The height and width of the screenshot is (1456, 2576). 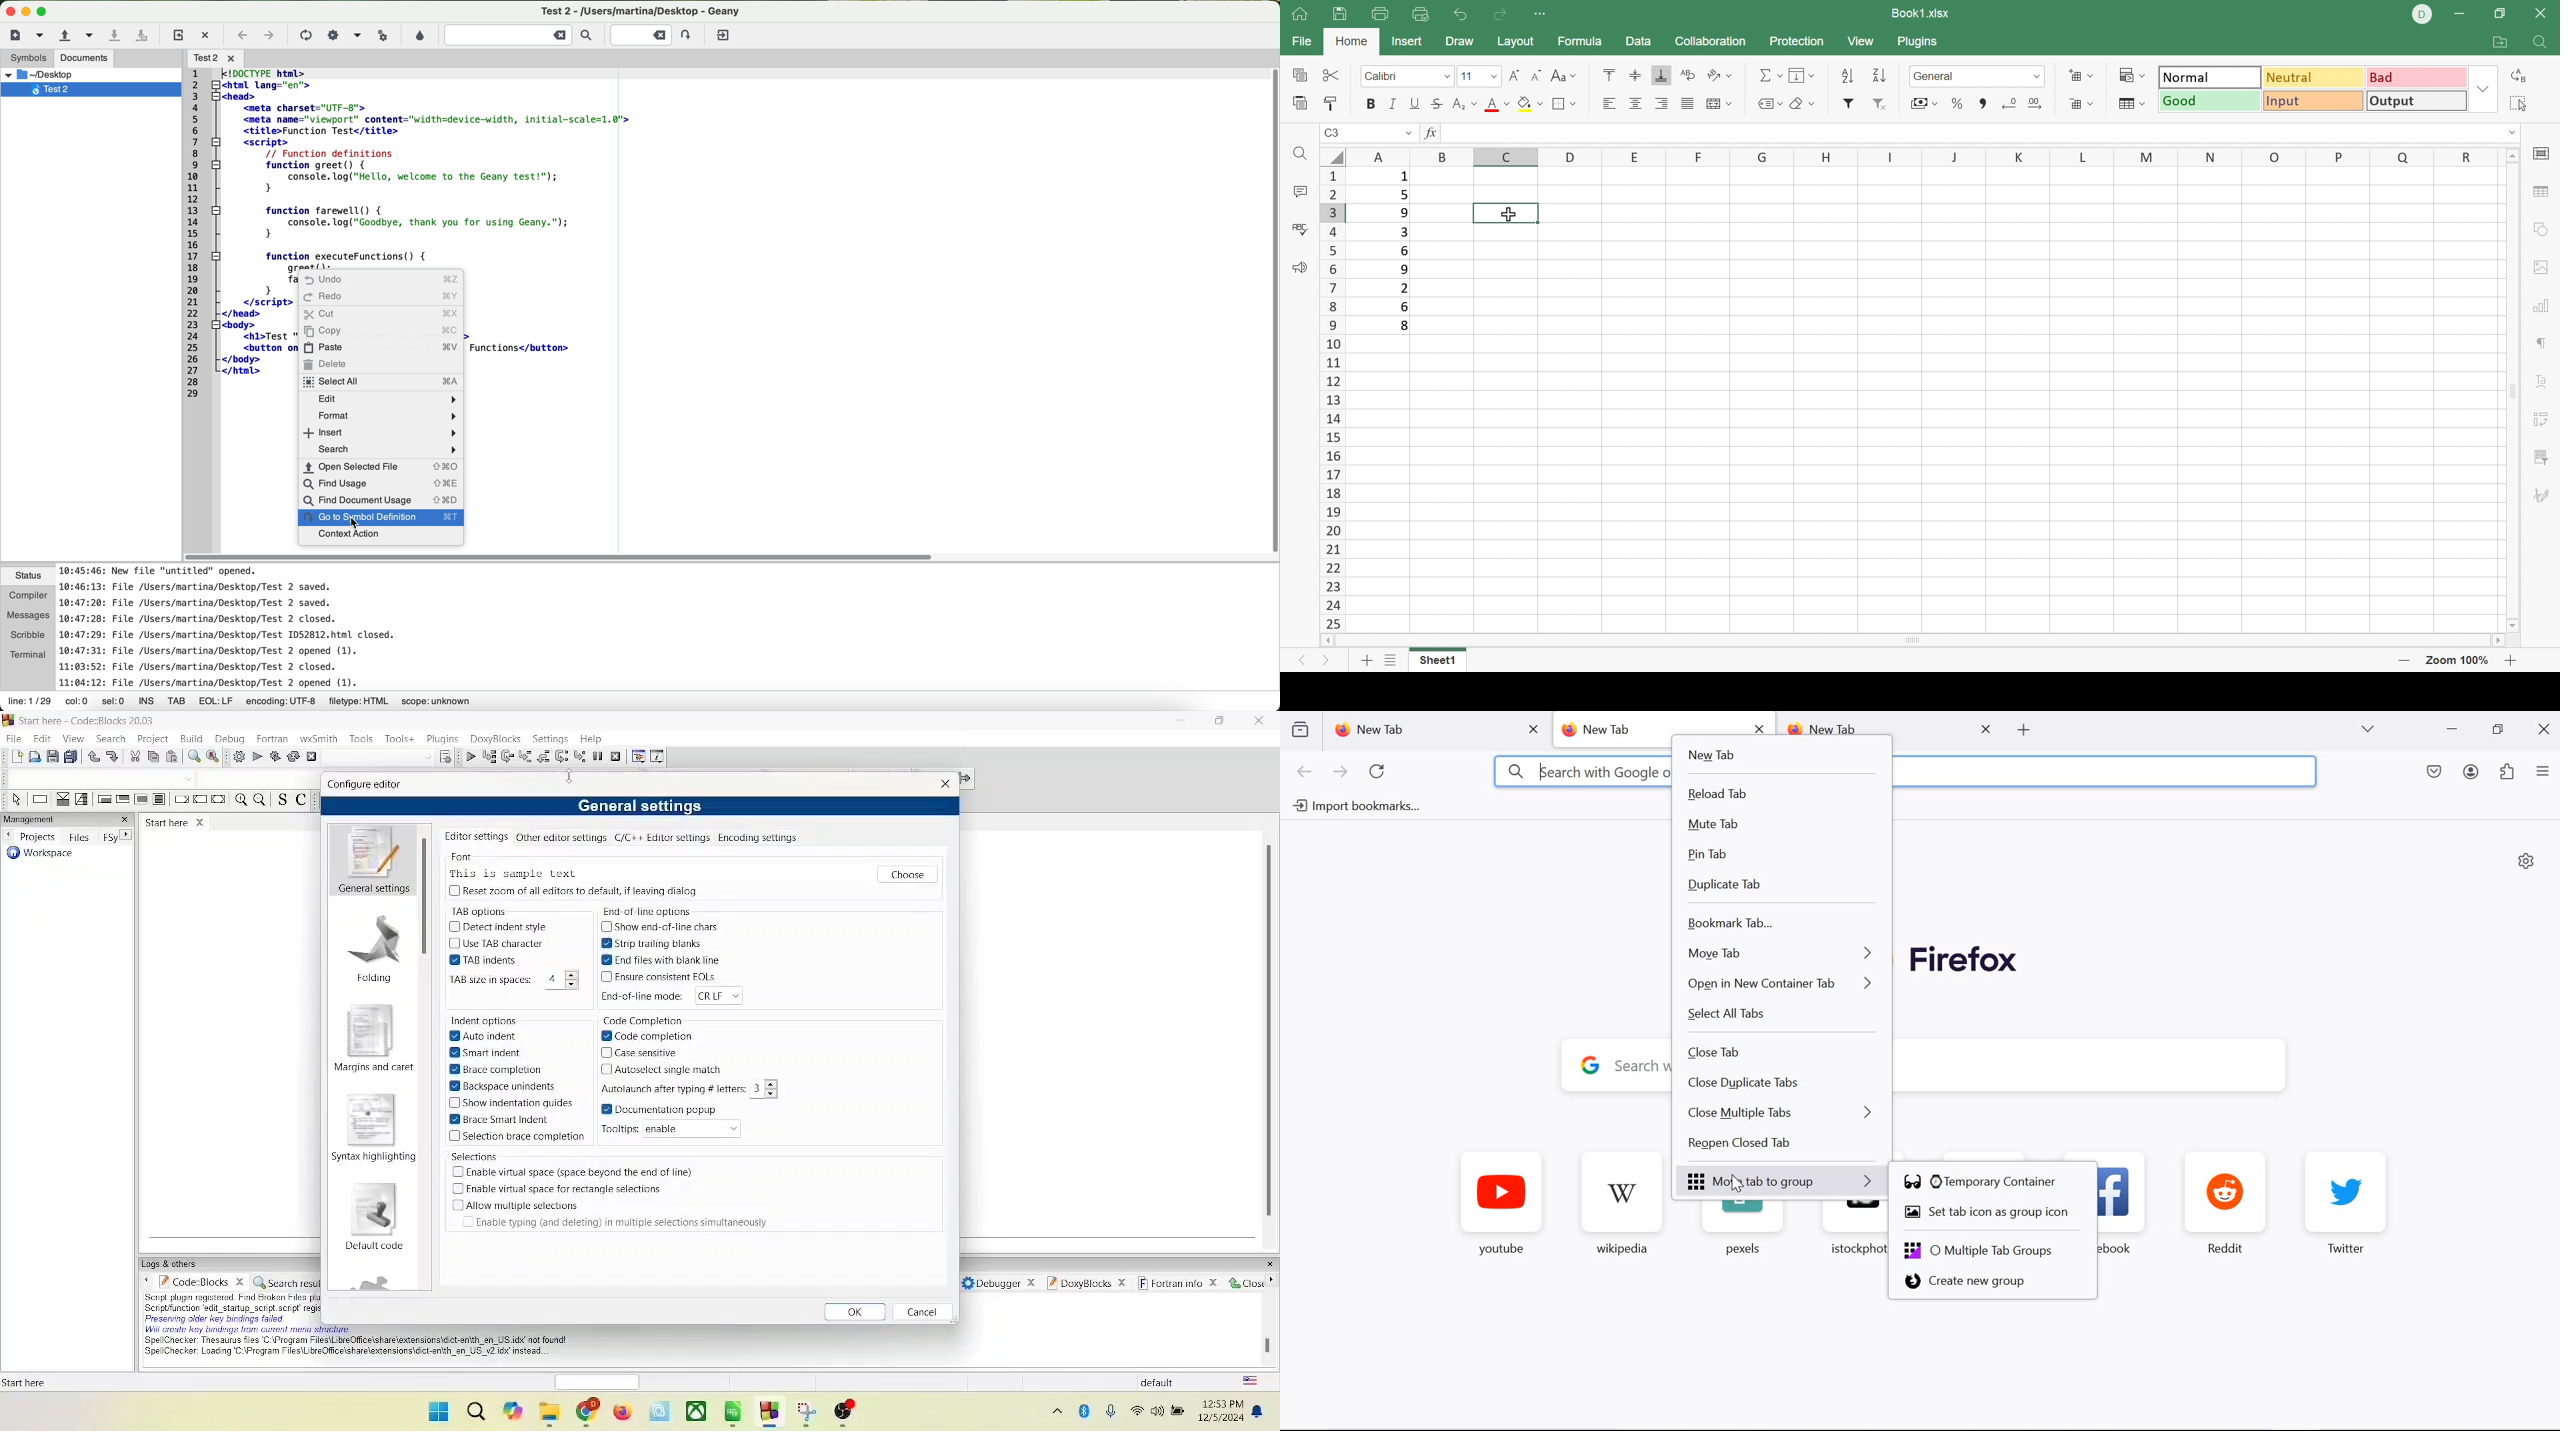 I want to click on indentation guides, so click(x=515, y=1104).